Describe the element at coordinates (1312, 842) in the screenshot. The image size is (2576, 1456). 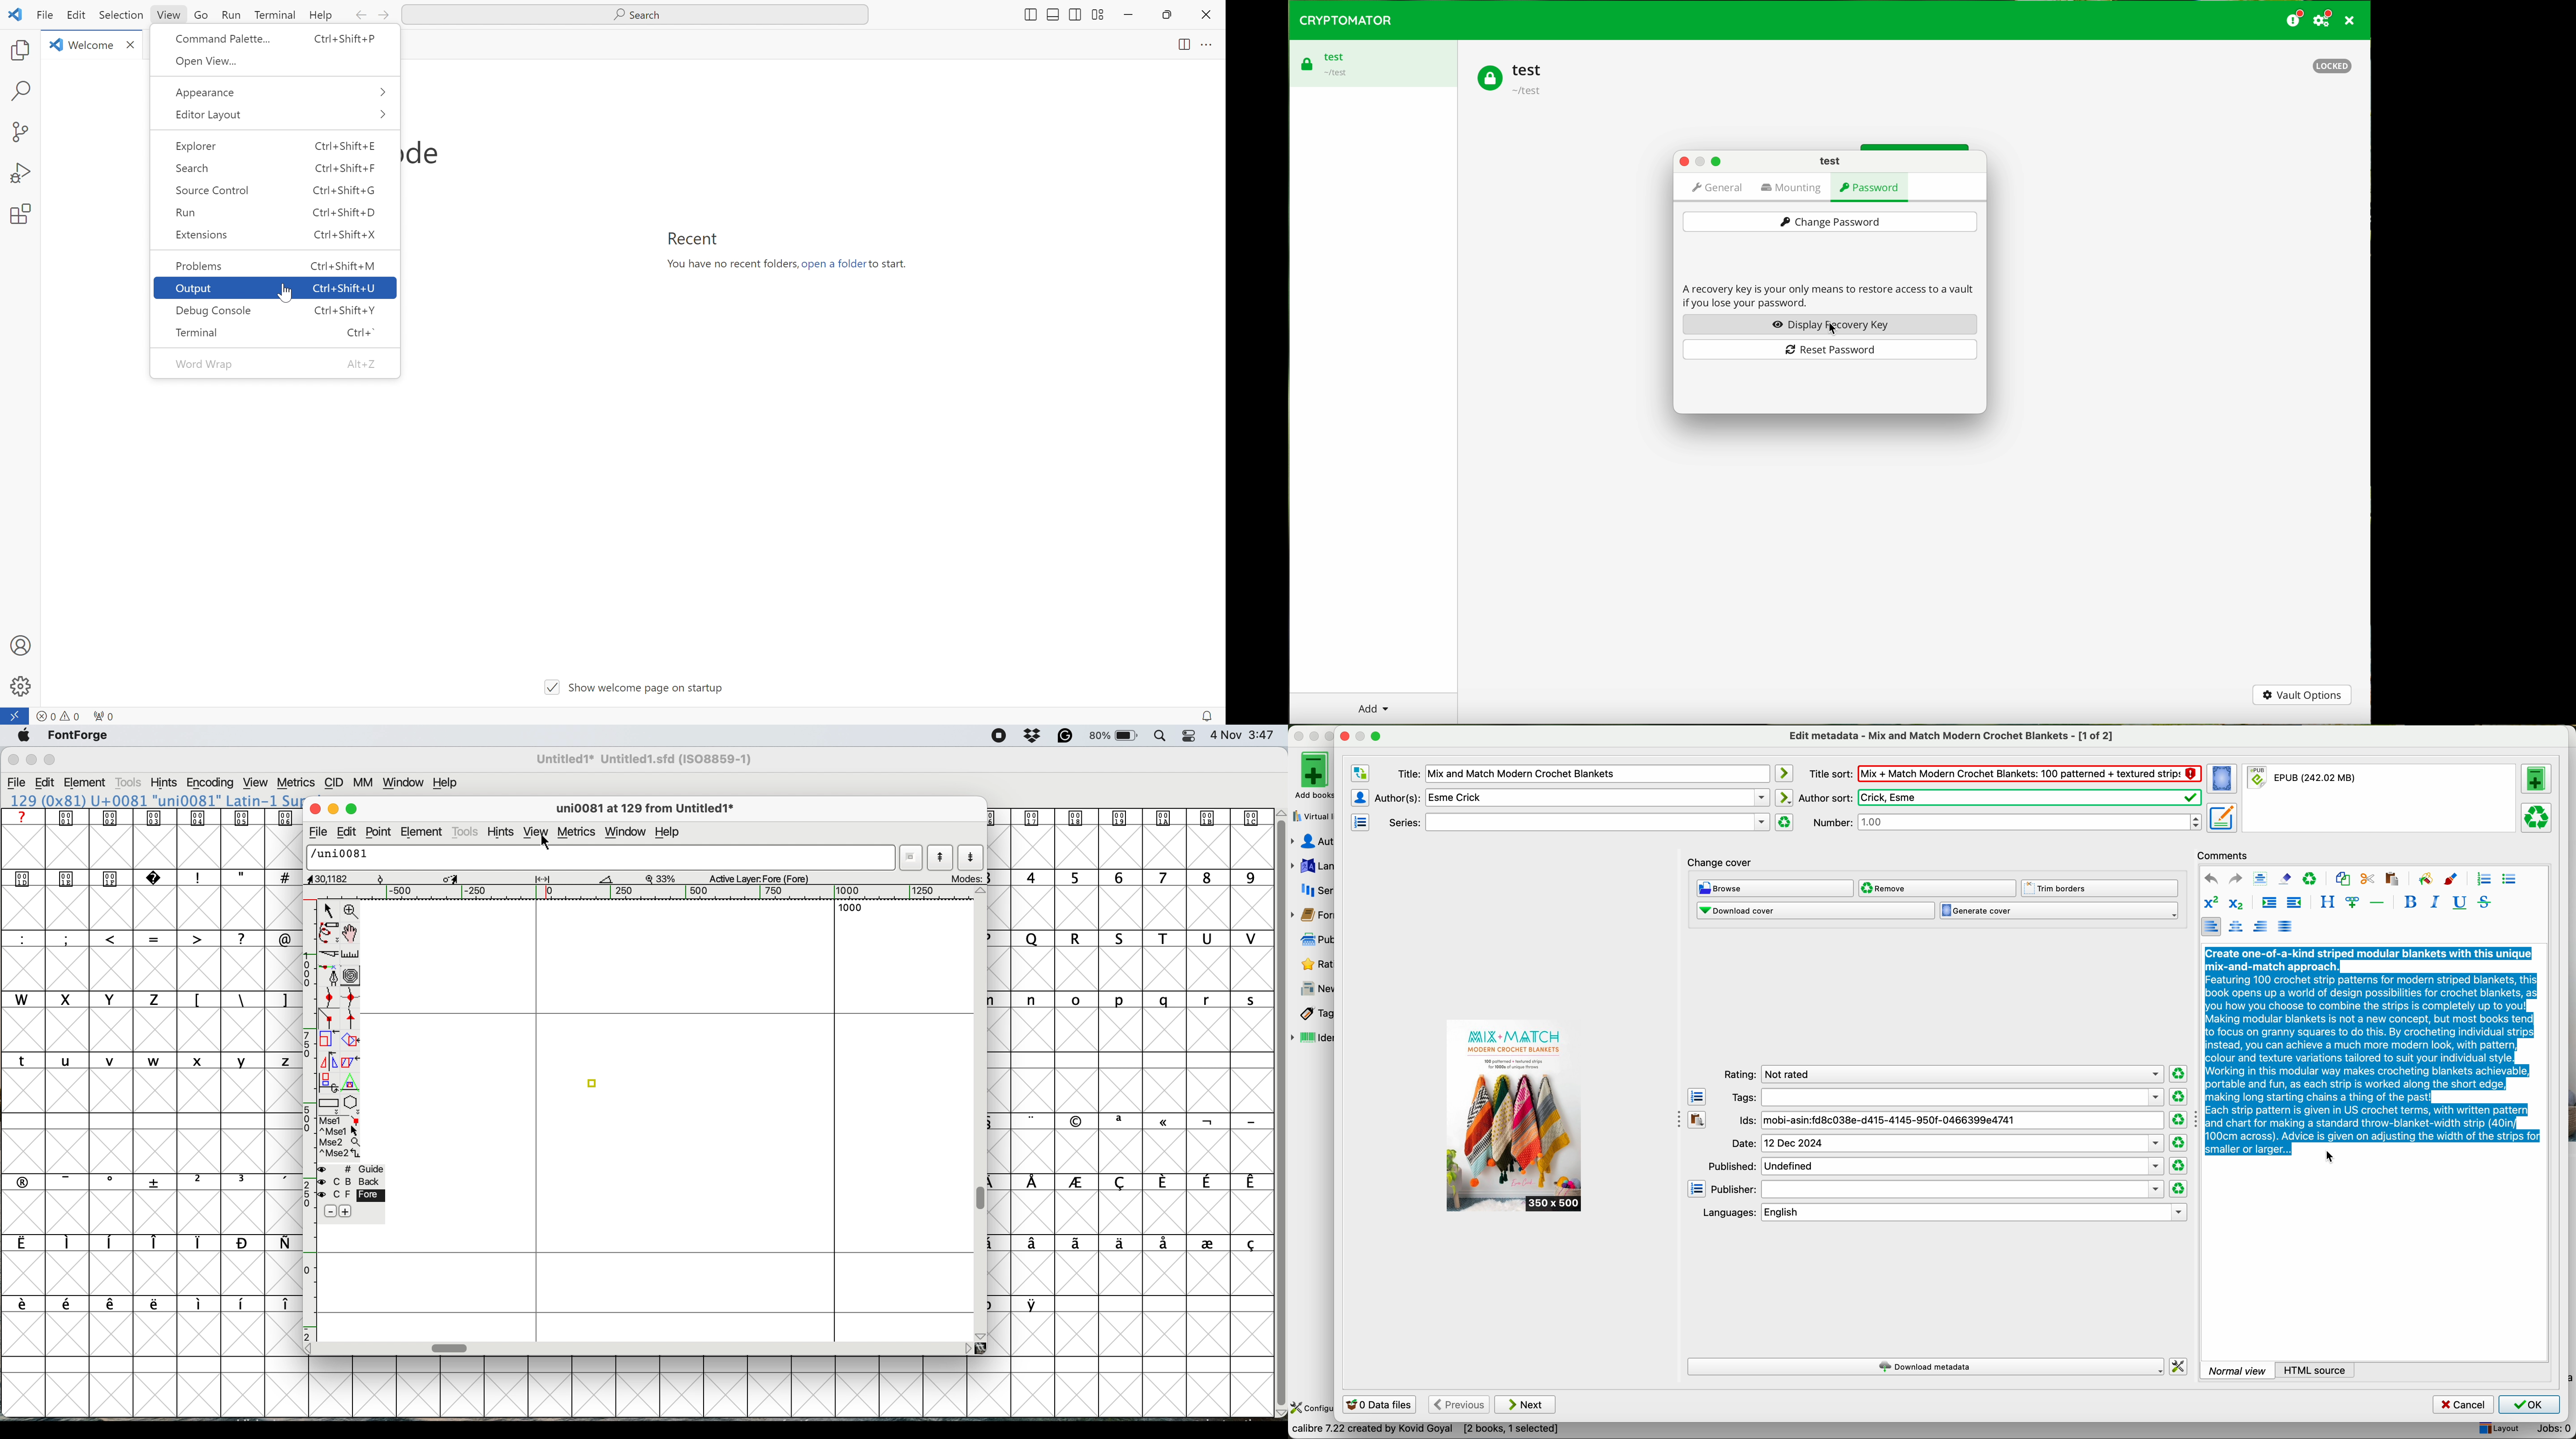
I see `authors` at that location.